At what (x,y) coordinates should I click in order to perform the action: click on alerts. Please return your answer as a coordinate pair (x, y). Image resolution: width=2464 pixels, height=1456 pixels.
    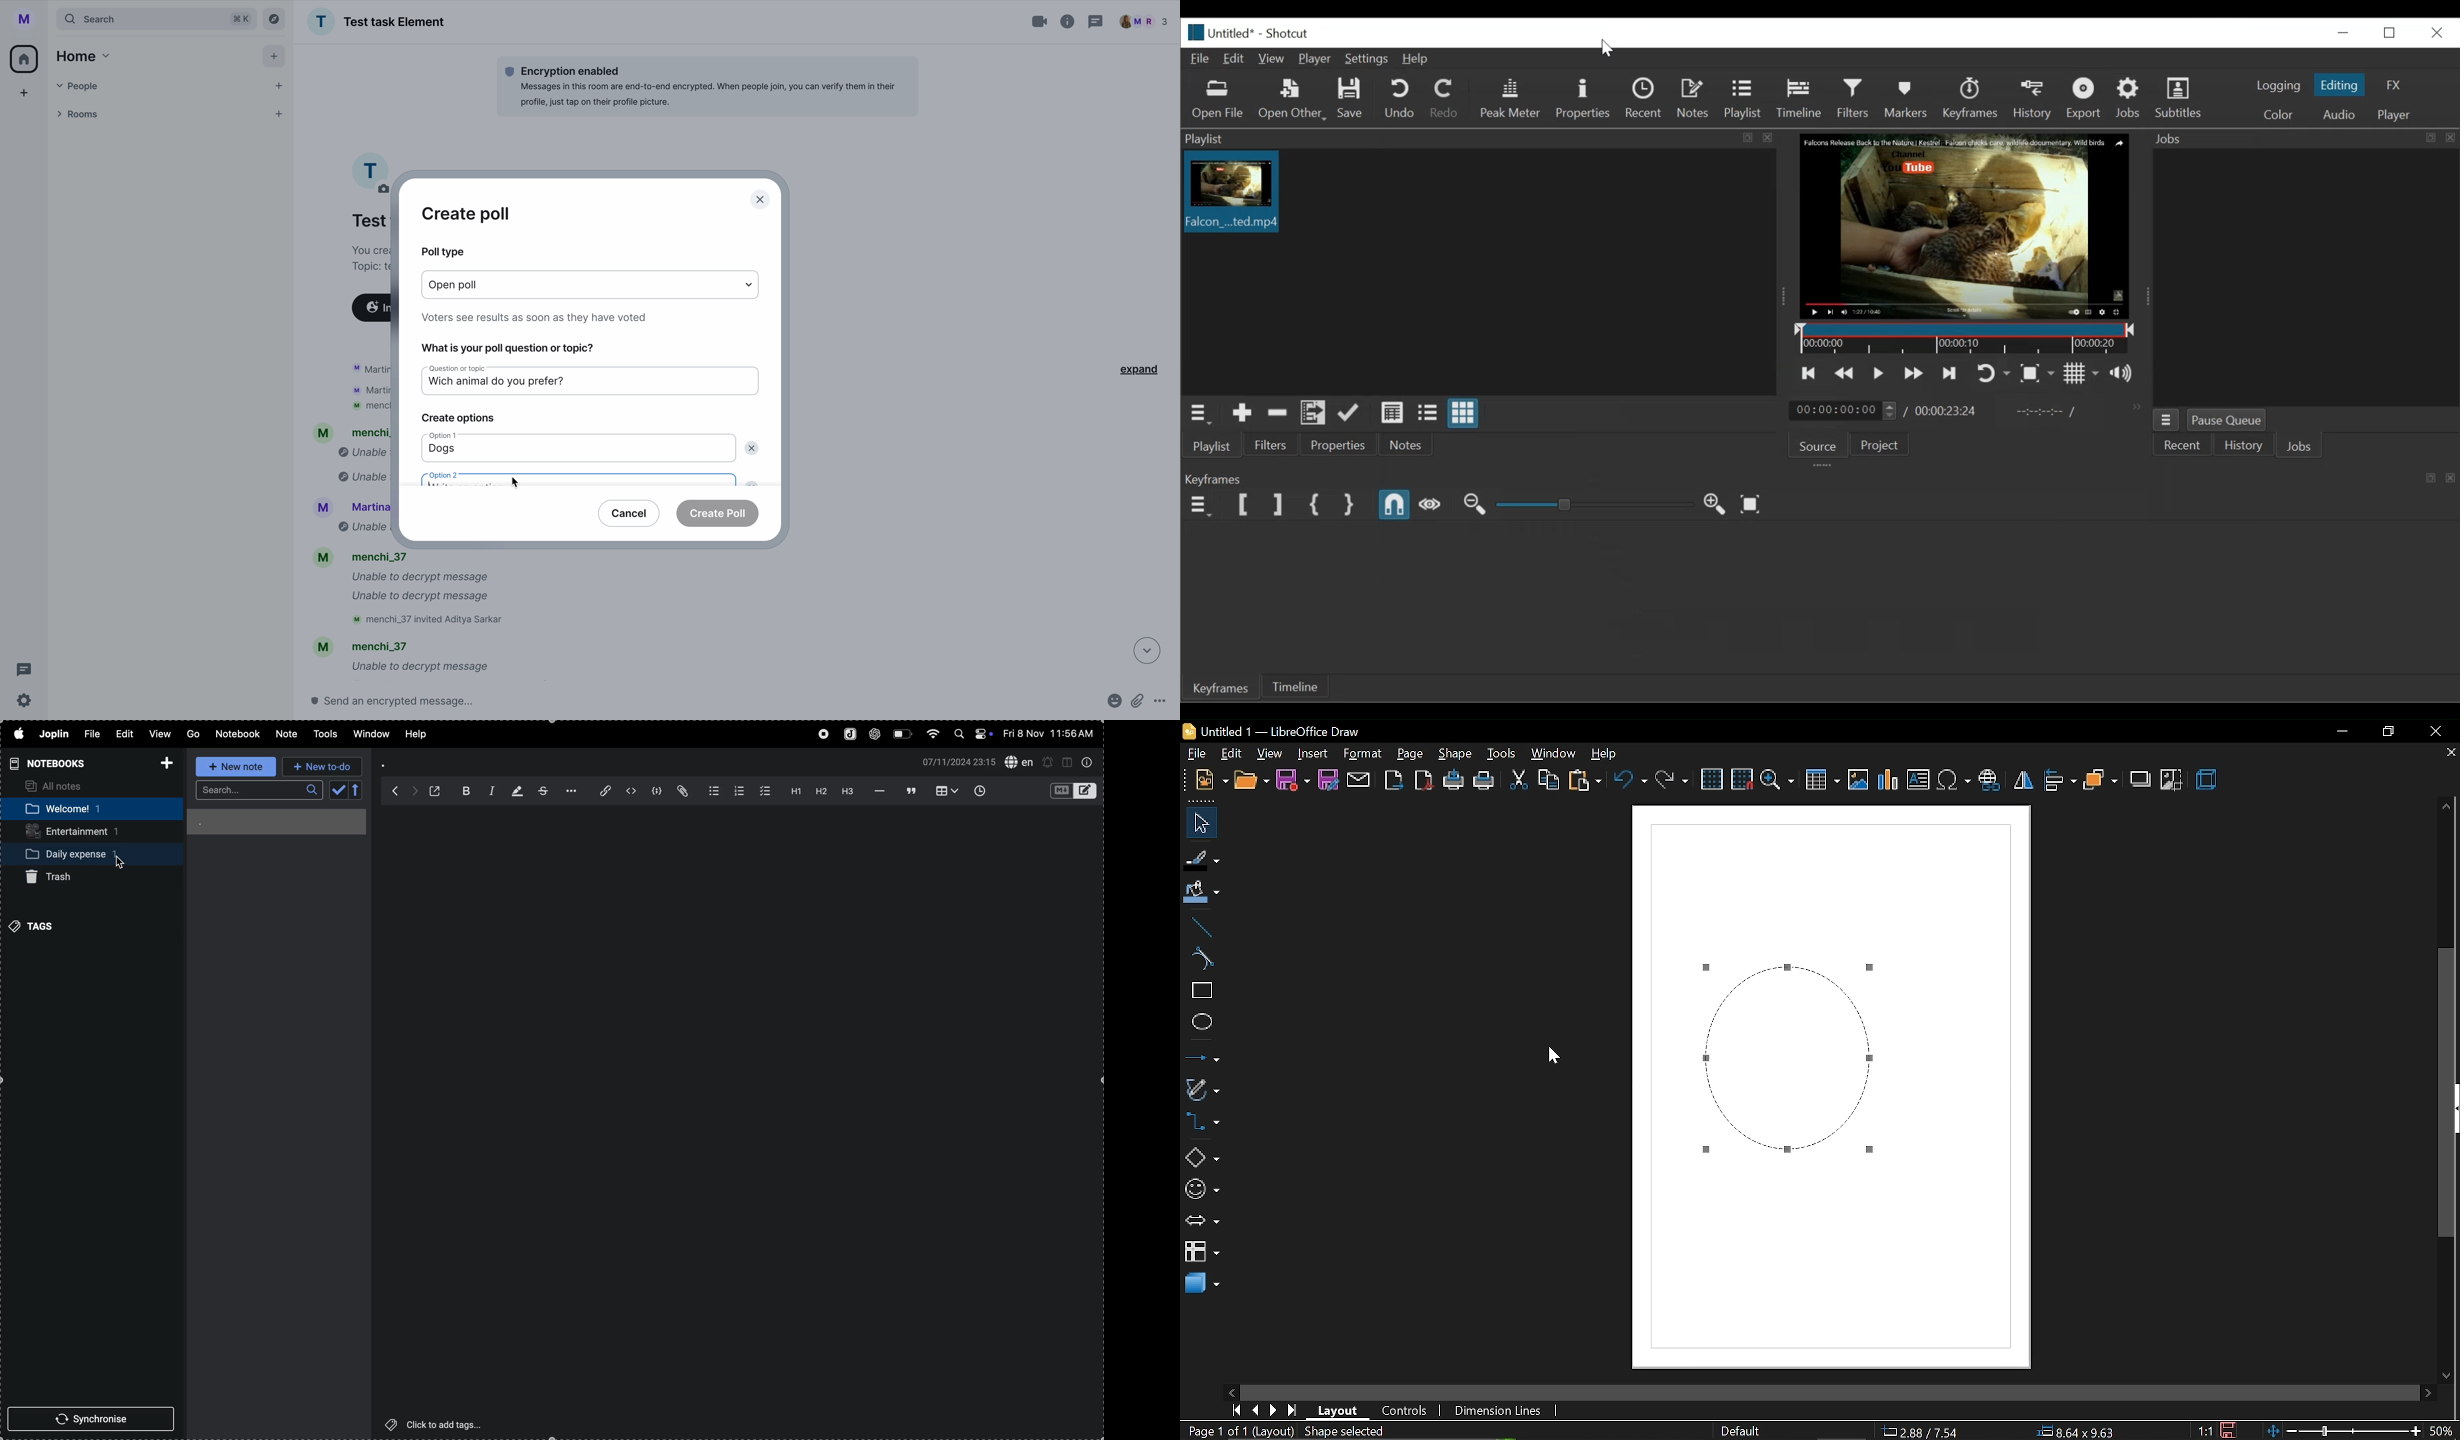
    Looking at the image, I should click on (1048, 762).